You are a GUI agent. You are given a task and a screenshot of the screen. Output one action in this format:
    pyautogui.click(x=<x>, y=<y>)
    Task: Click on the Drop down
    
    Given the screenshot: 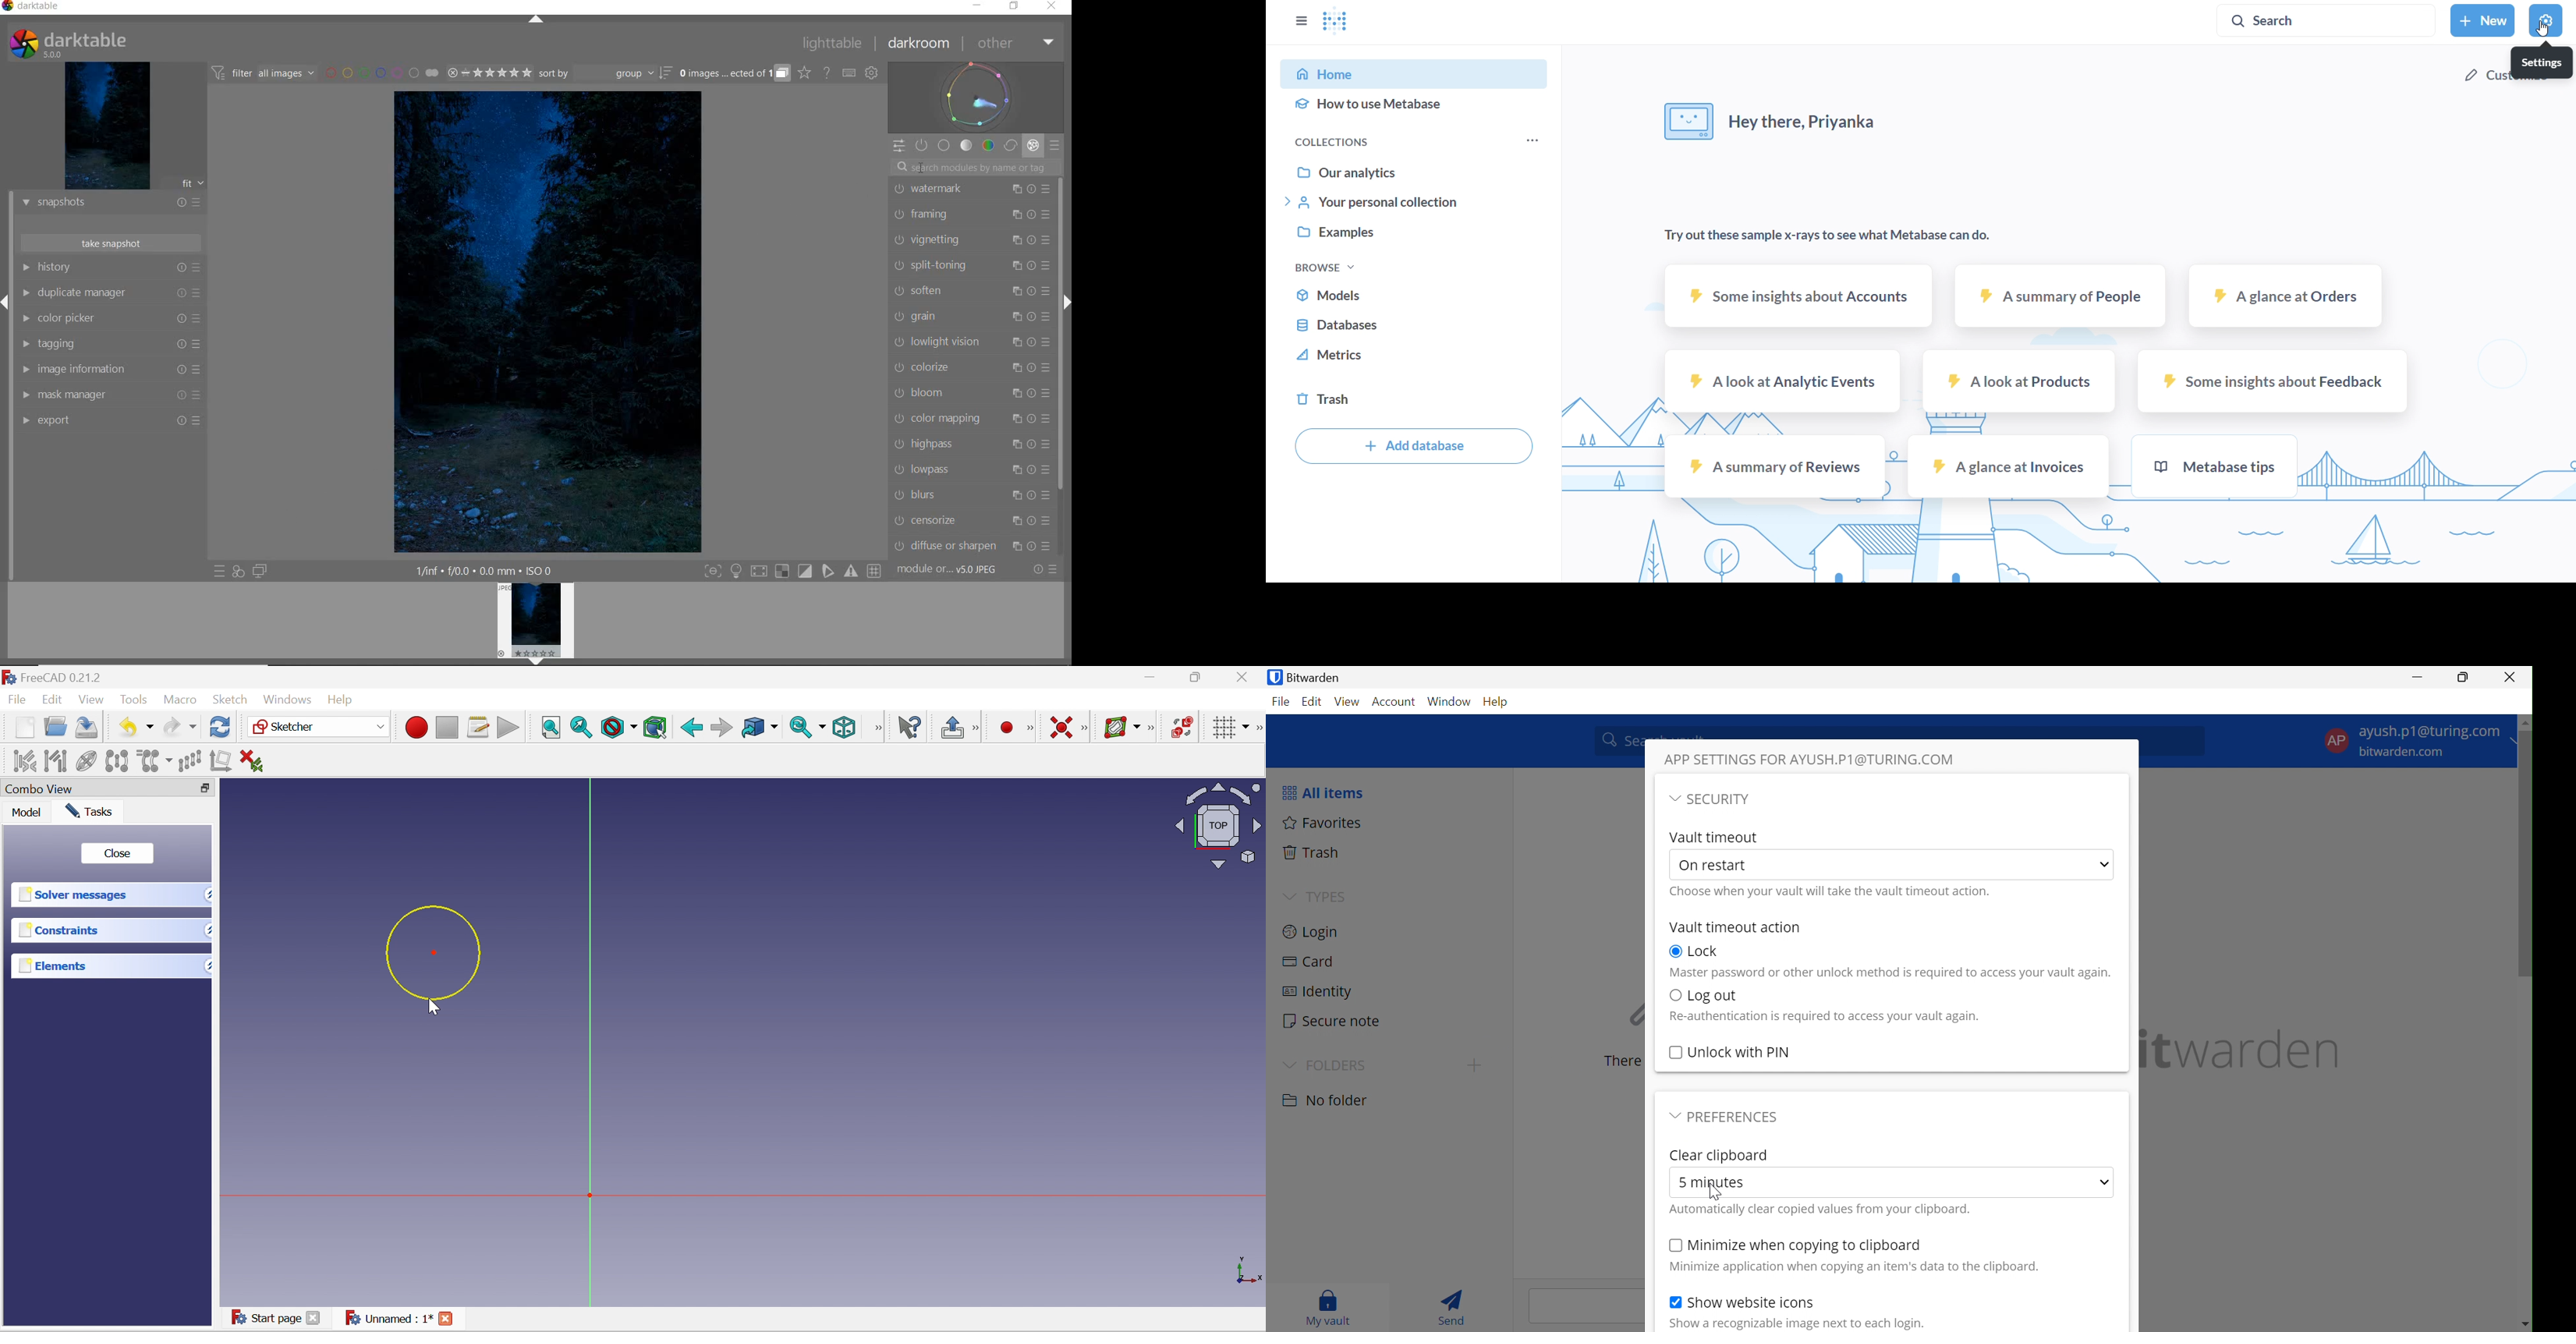 What is the action you would take?
    pyautogui.click(x=208, y=965)
    